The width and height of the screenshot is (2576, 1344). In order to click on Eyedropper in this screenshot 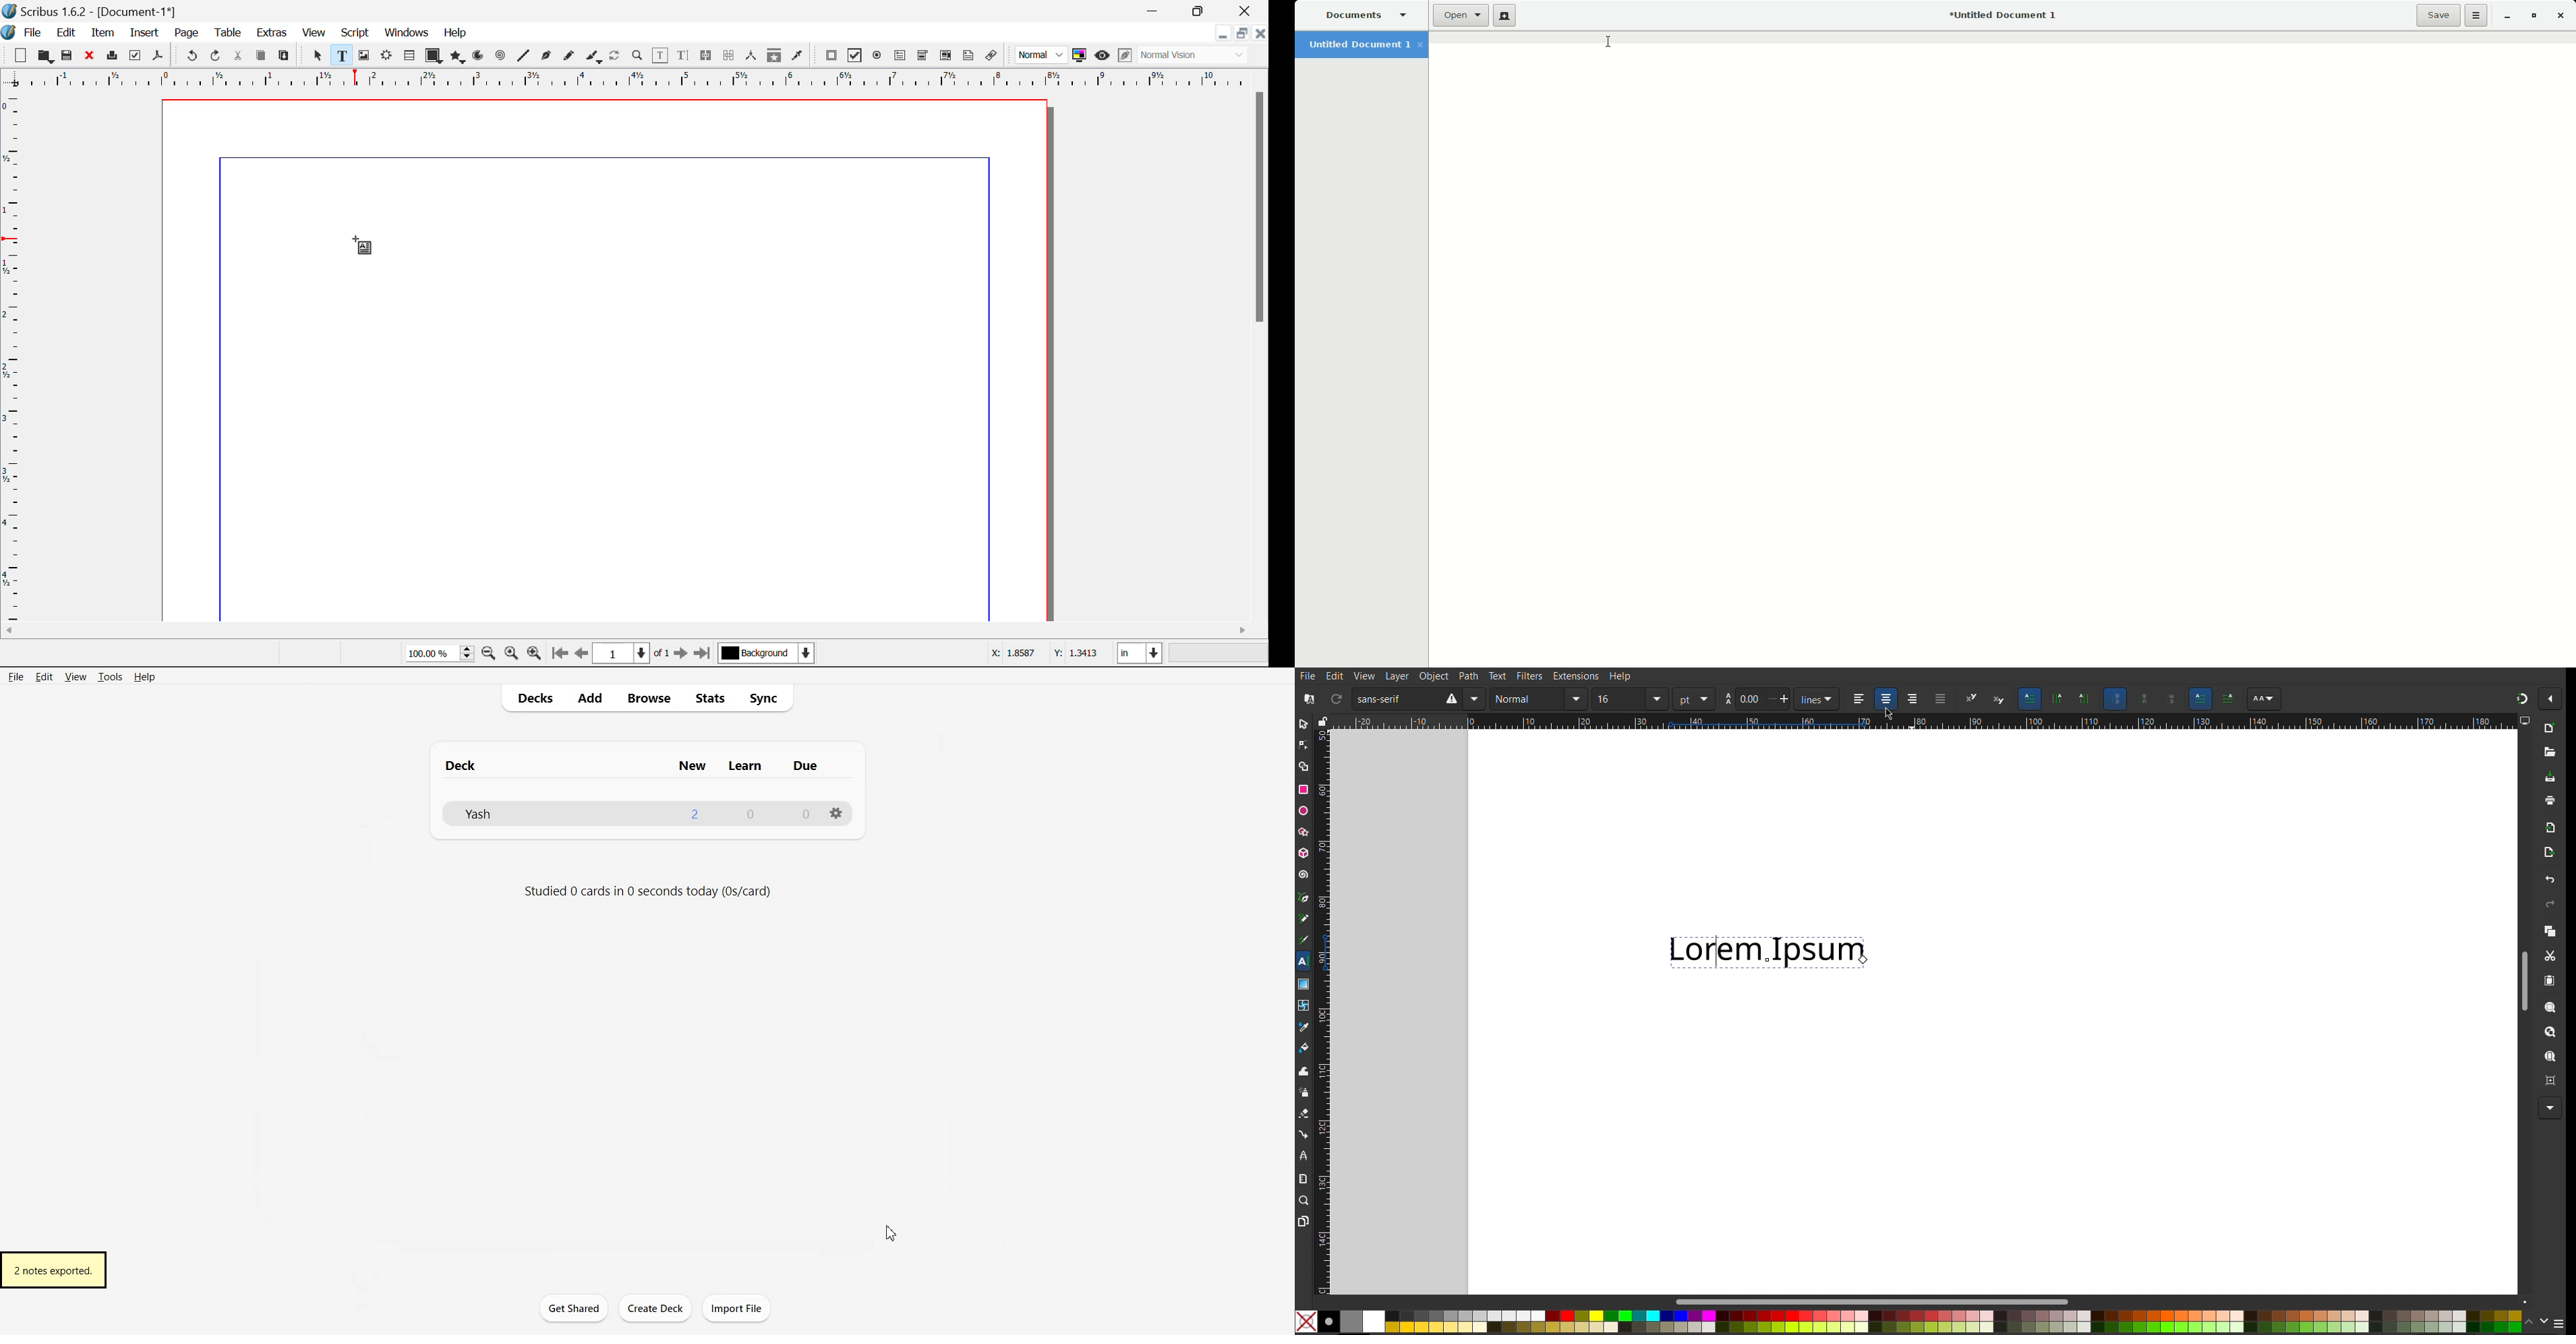, I will do `click(798, 55)`.